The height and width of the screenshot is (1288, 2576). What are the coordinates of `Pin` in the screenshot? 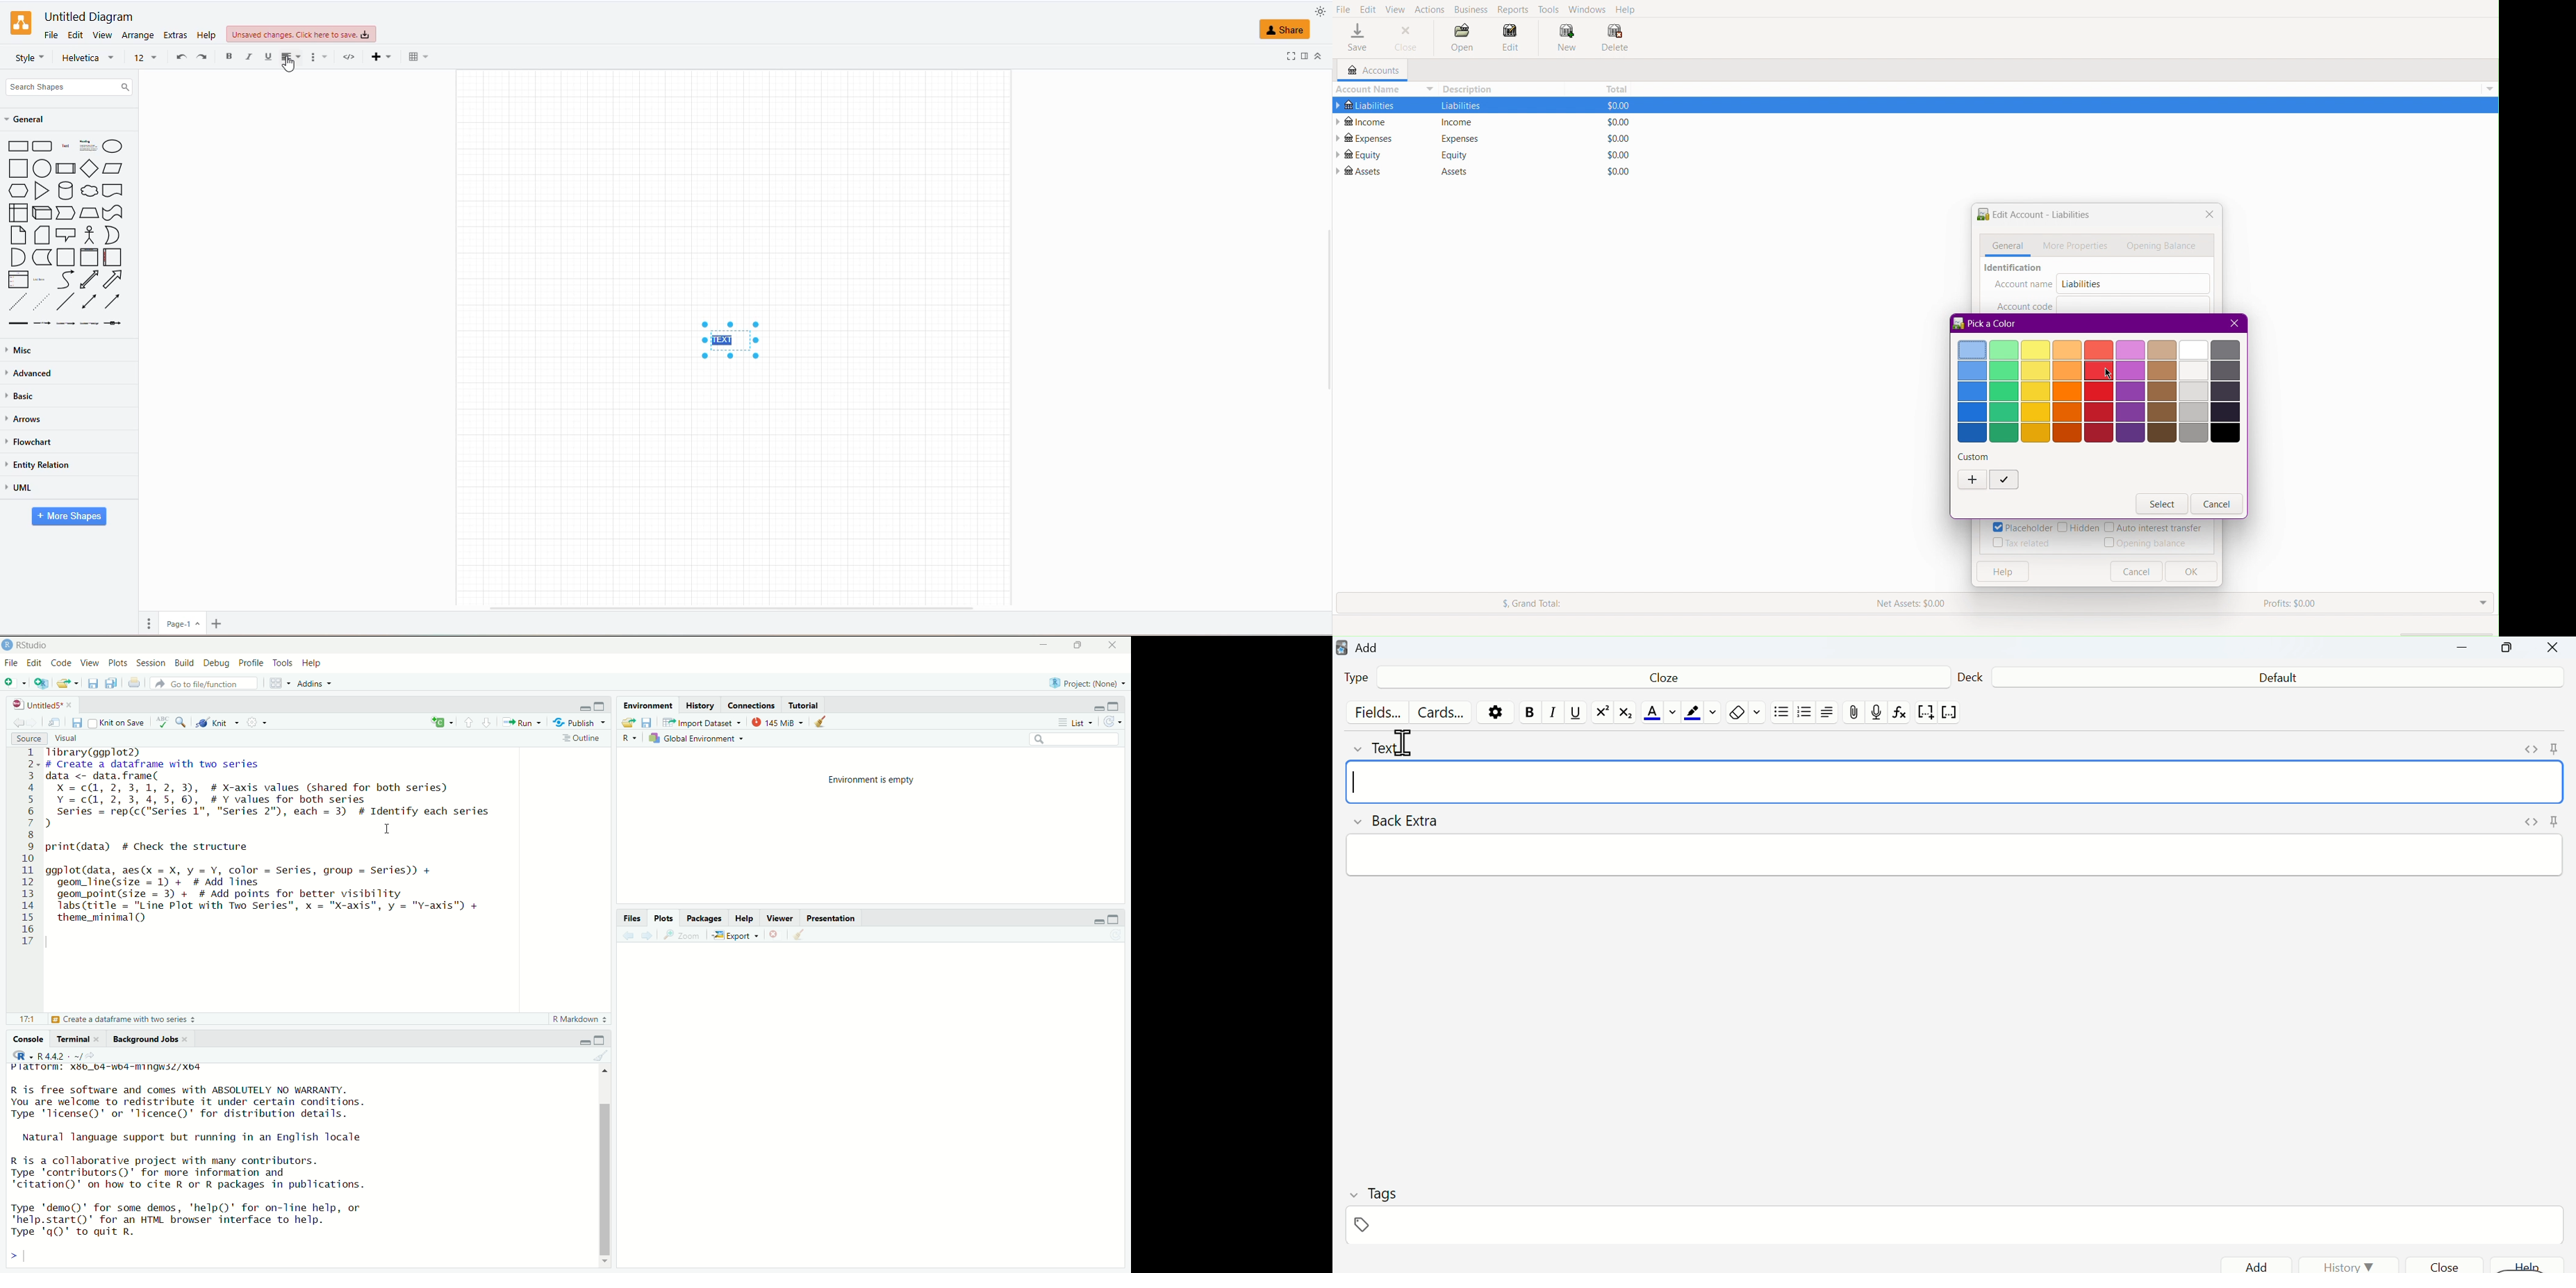 It's located at (2552, 748).